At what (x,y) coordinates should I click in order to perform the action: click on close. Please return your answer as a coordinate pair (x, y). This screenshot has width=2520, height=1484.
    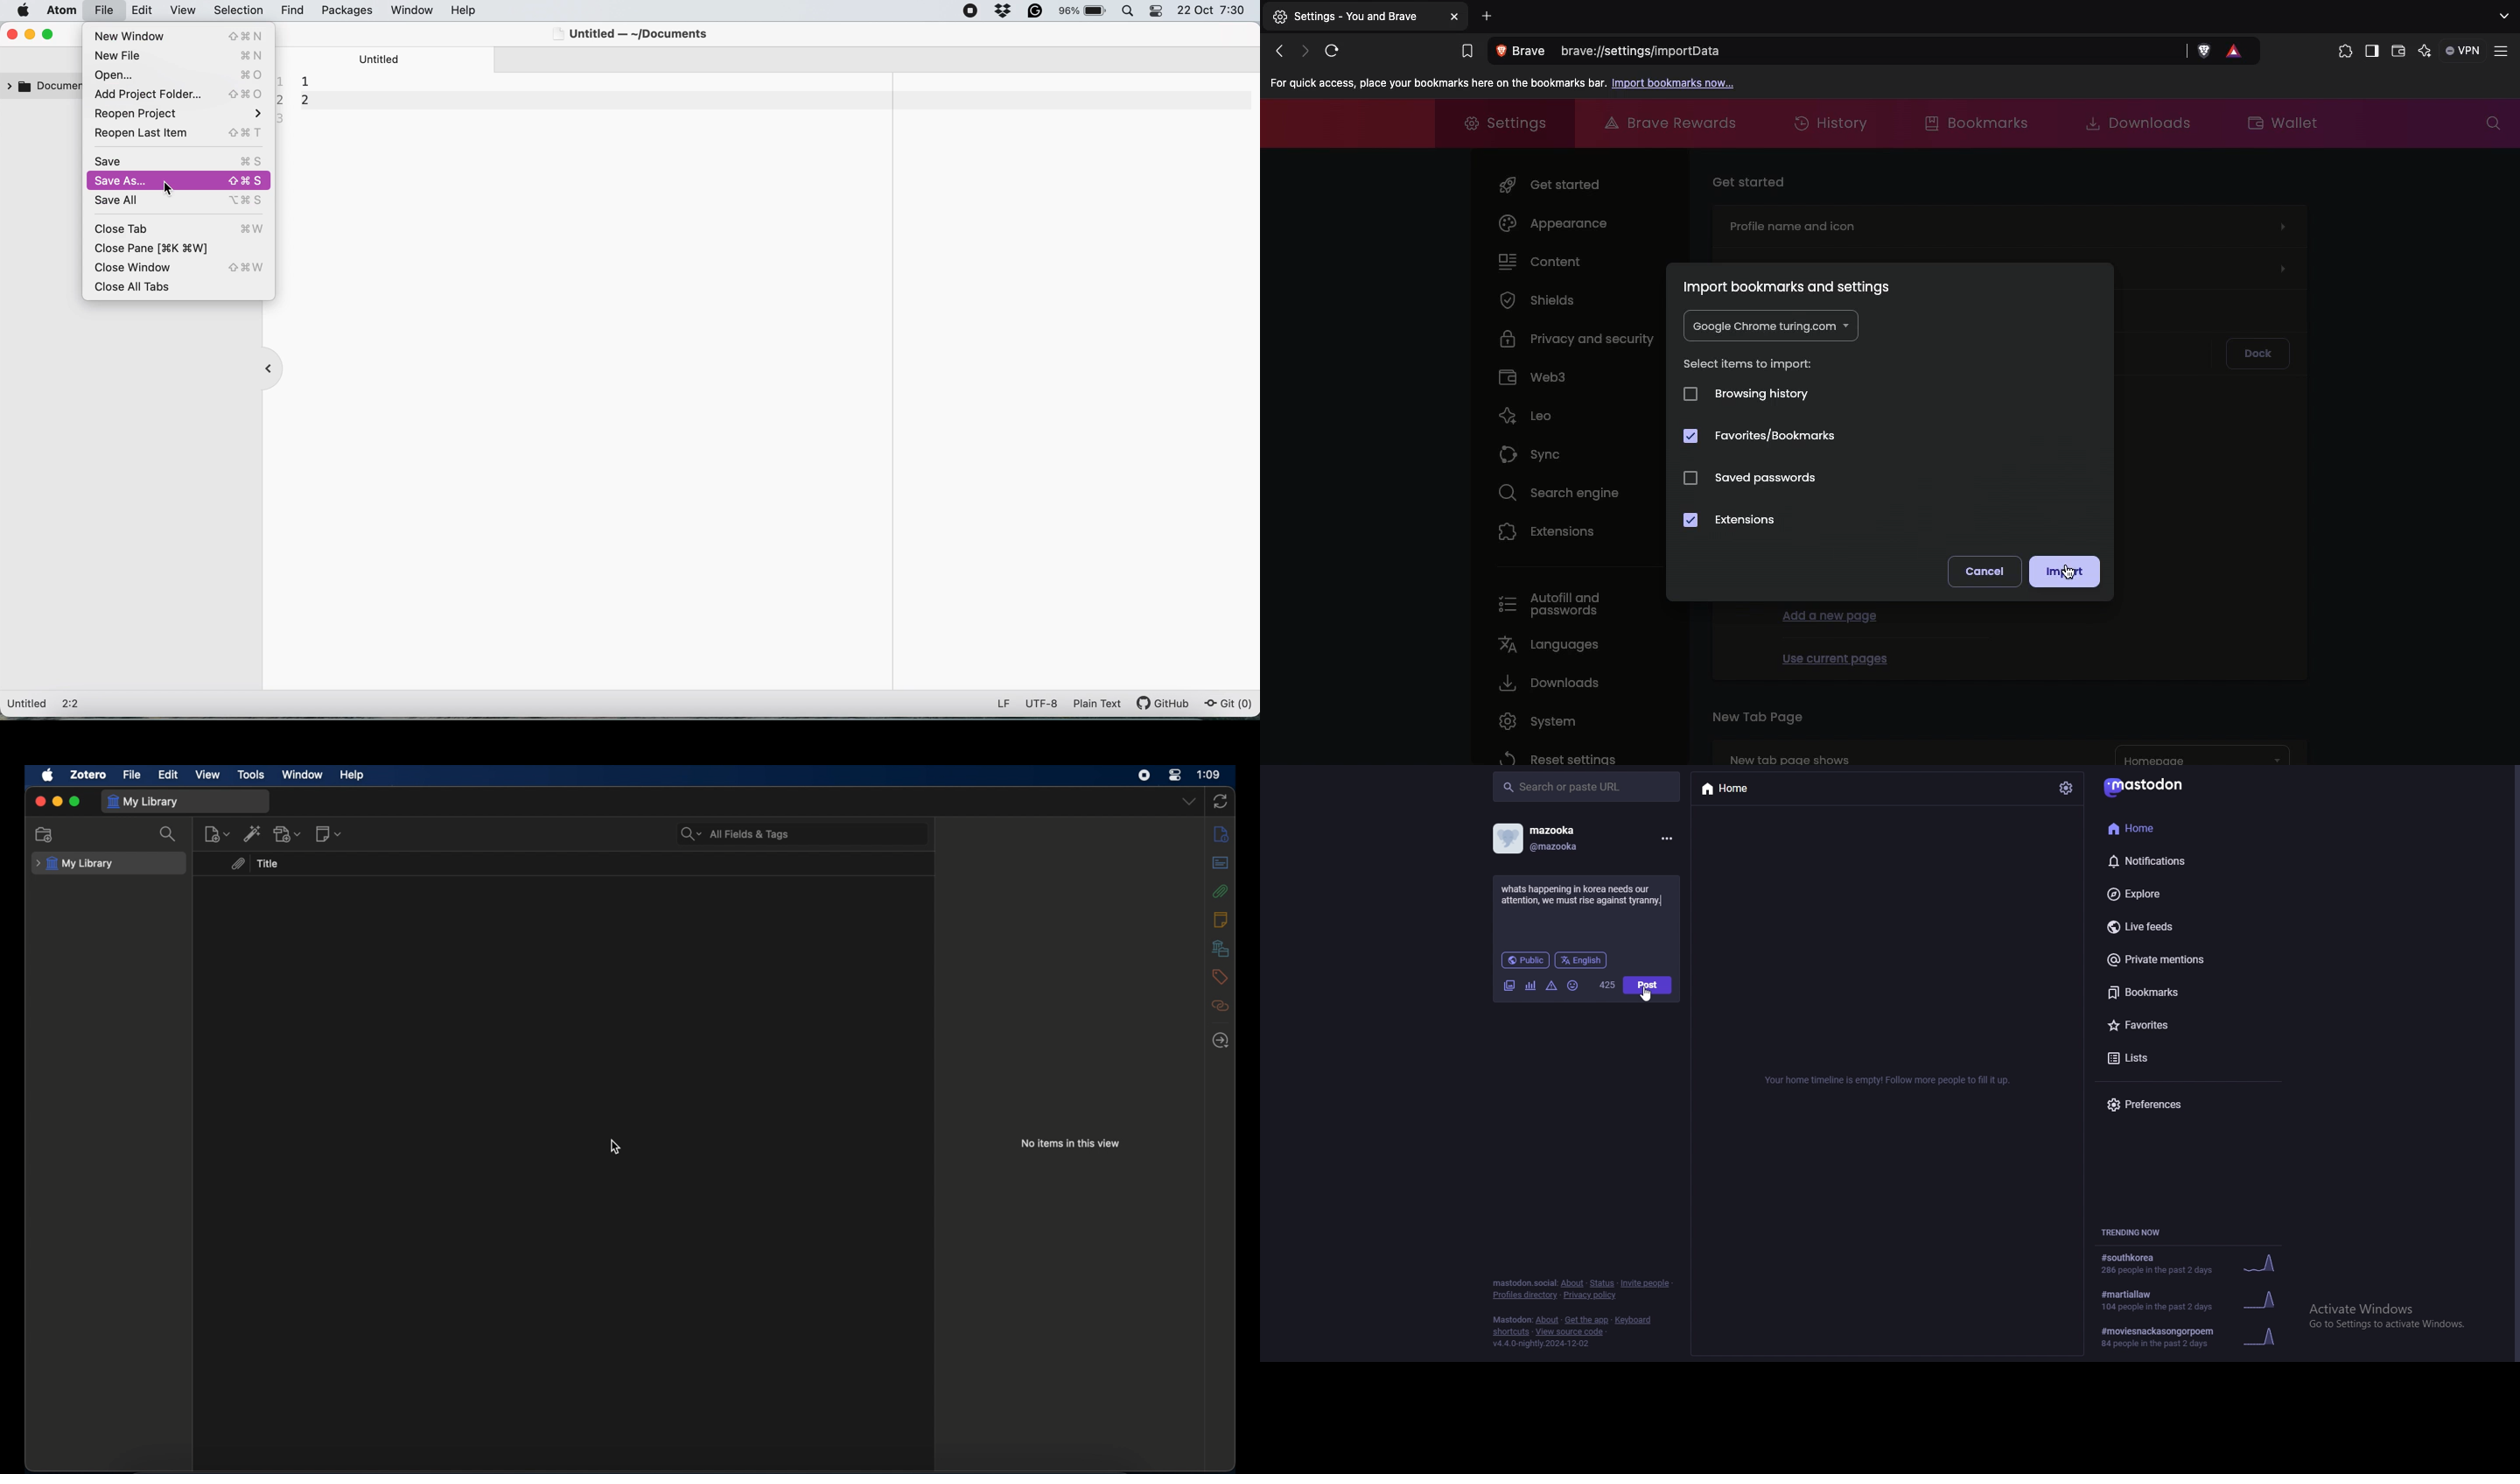
    Looking at the image, I should click on (40, 800).